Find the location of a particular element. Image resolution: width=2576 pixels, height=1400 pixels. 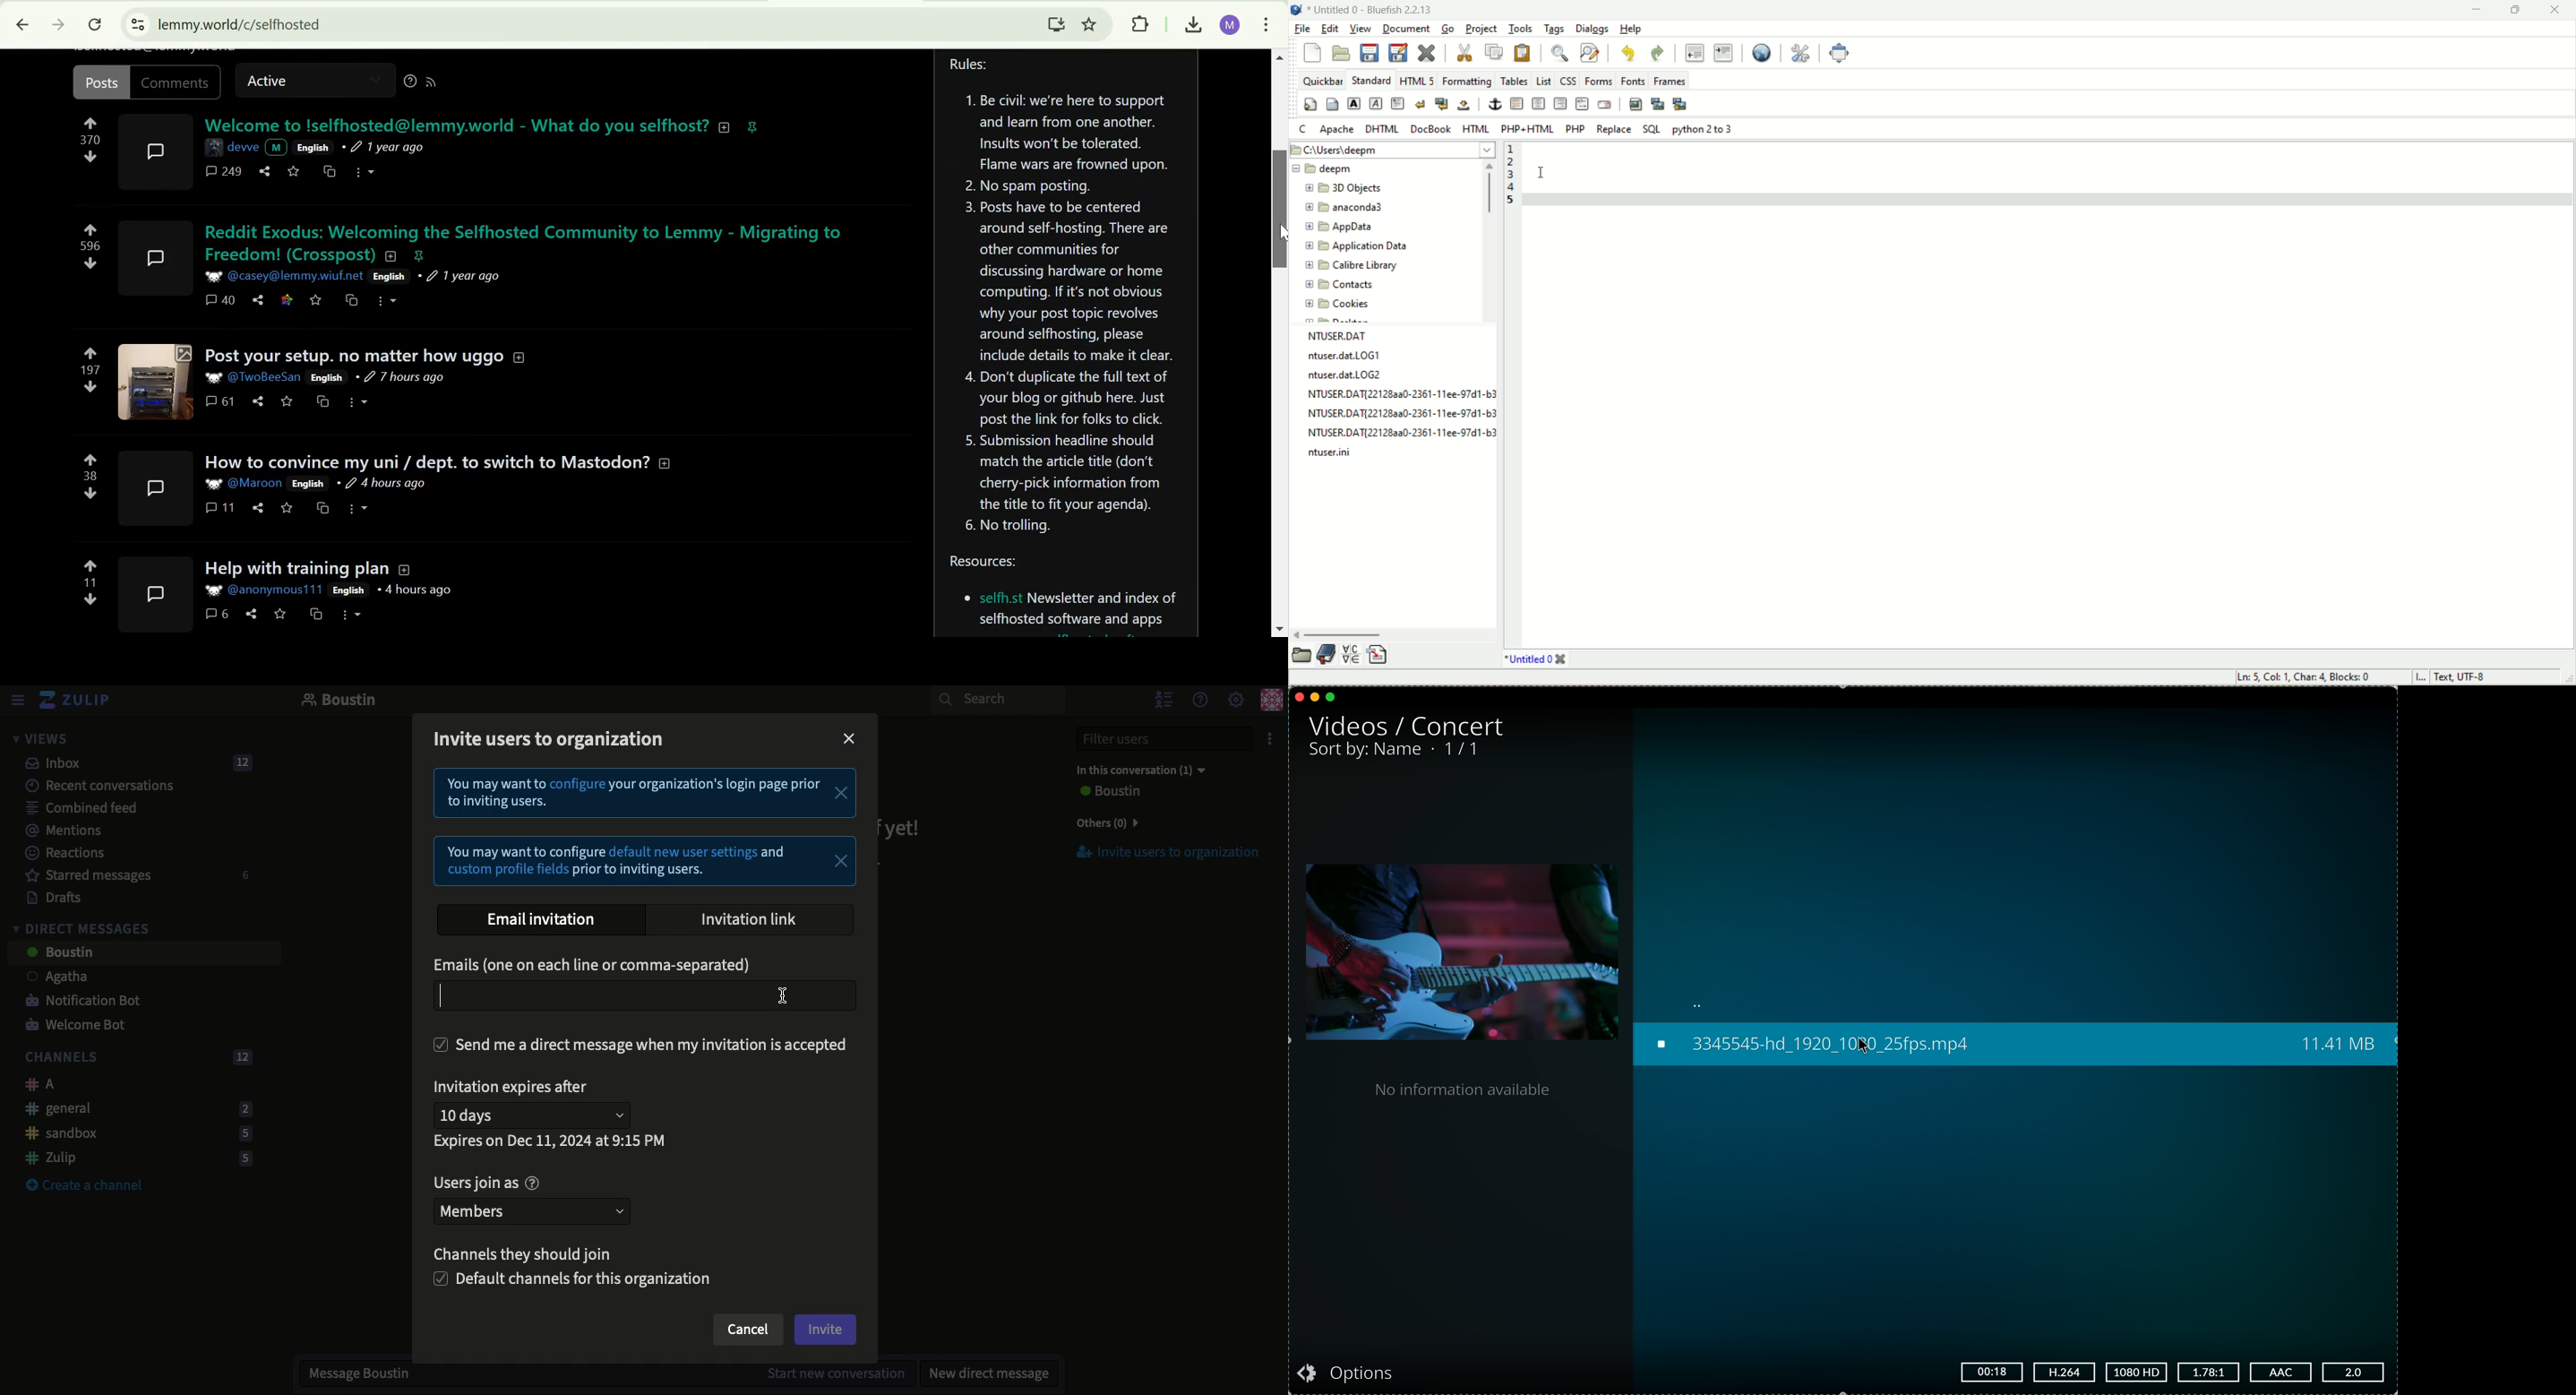

New DM is located at coordinates (984, 1373).